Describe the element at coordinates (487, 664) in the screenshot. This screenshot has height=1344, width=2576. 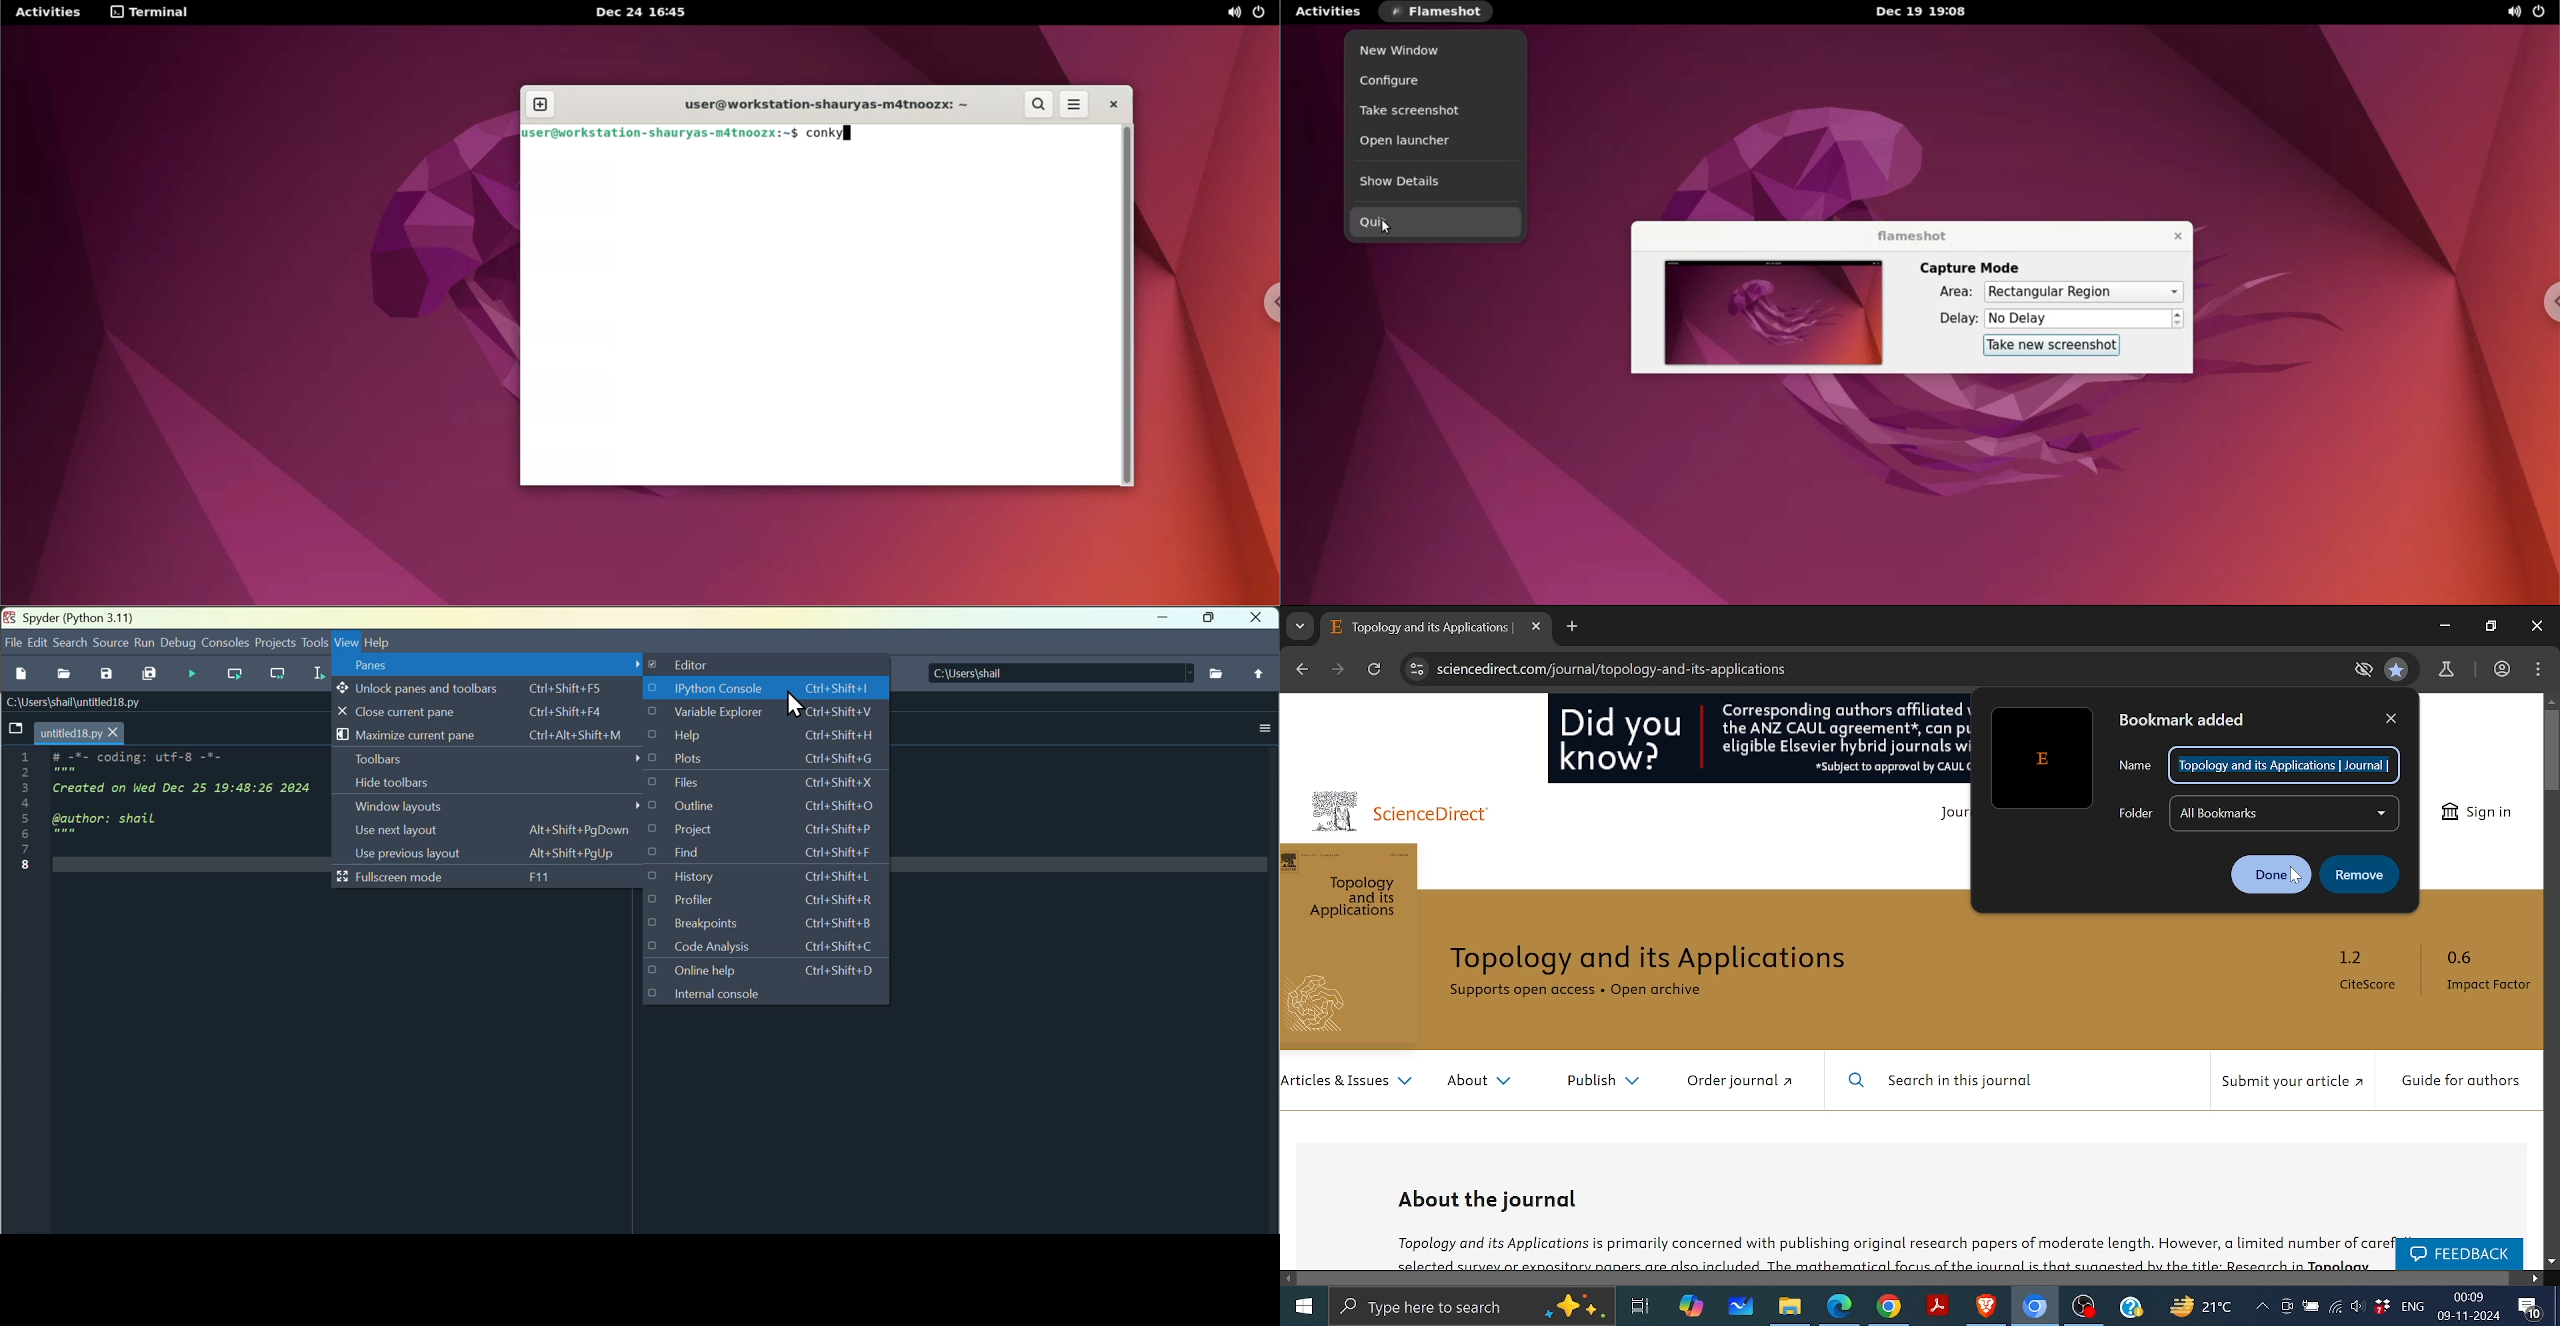
I see `Penes` at that location.